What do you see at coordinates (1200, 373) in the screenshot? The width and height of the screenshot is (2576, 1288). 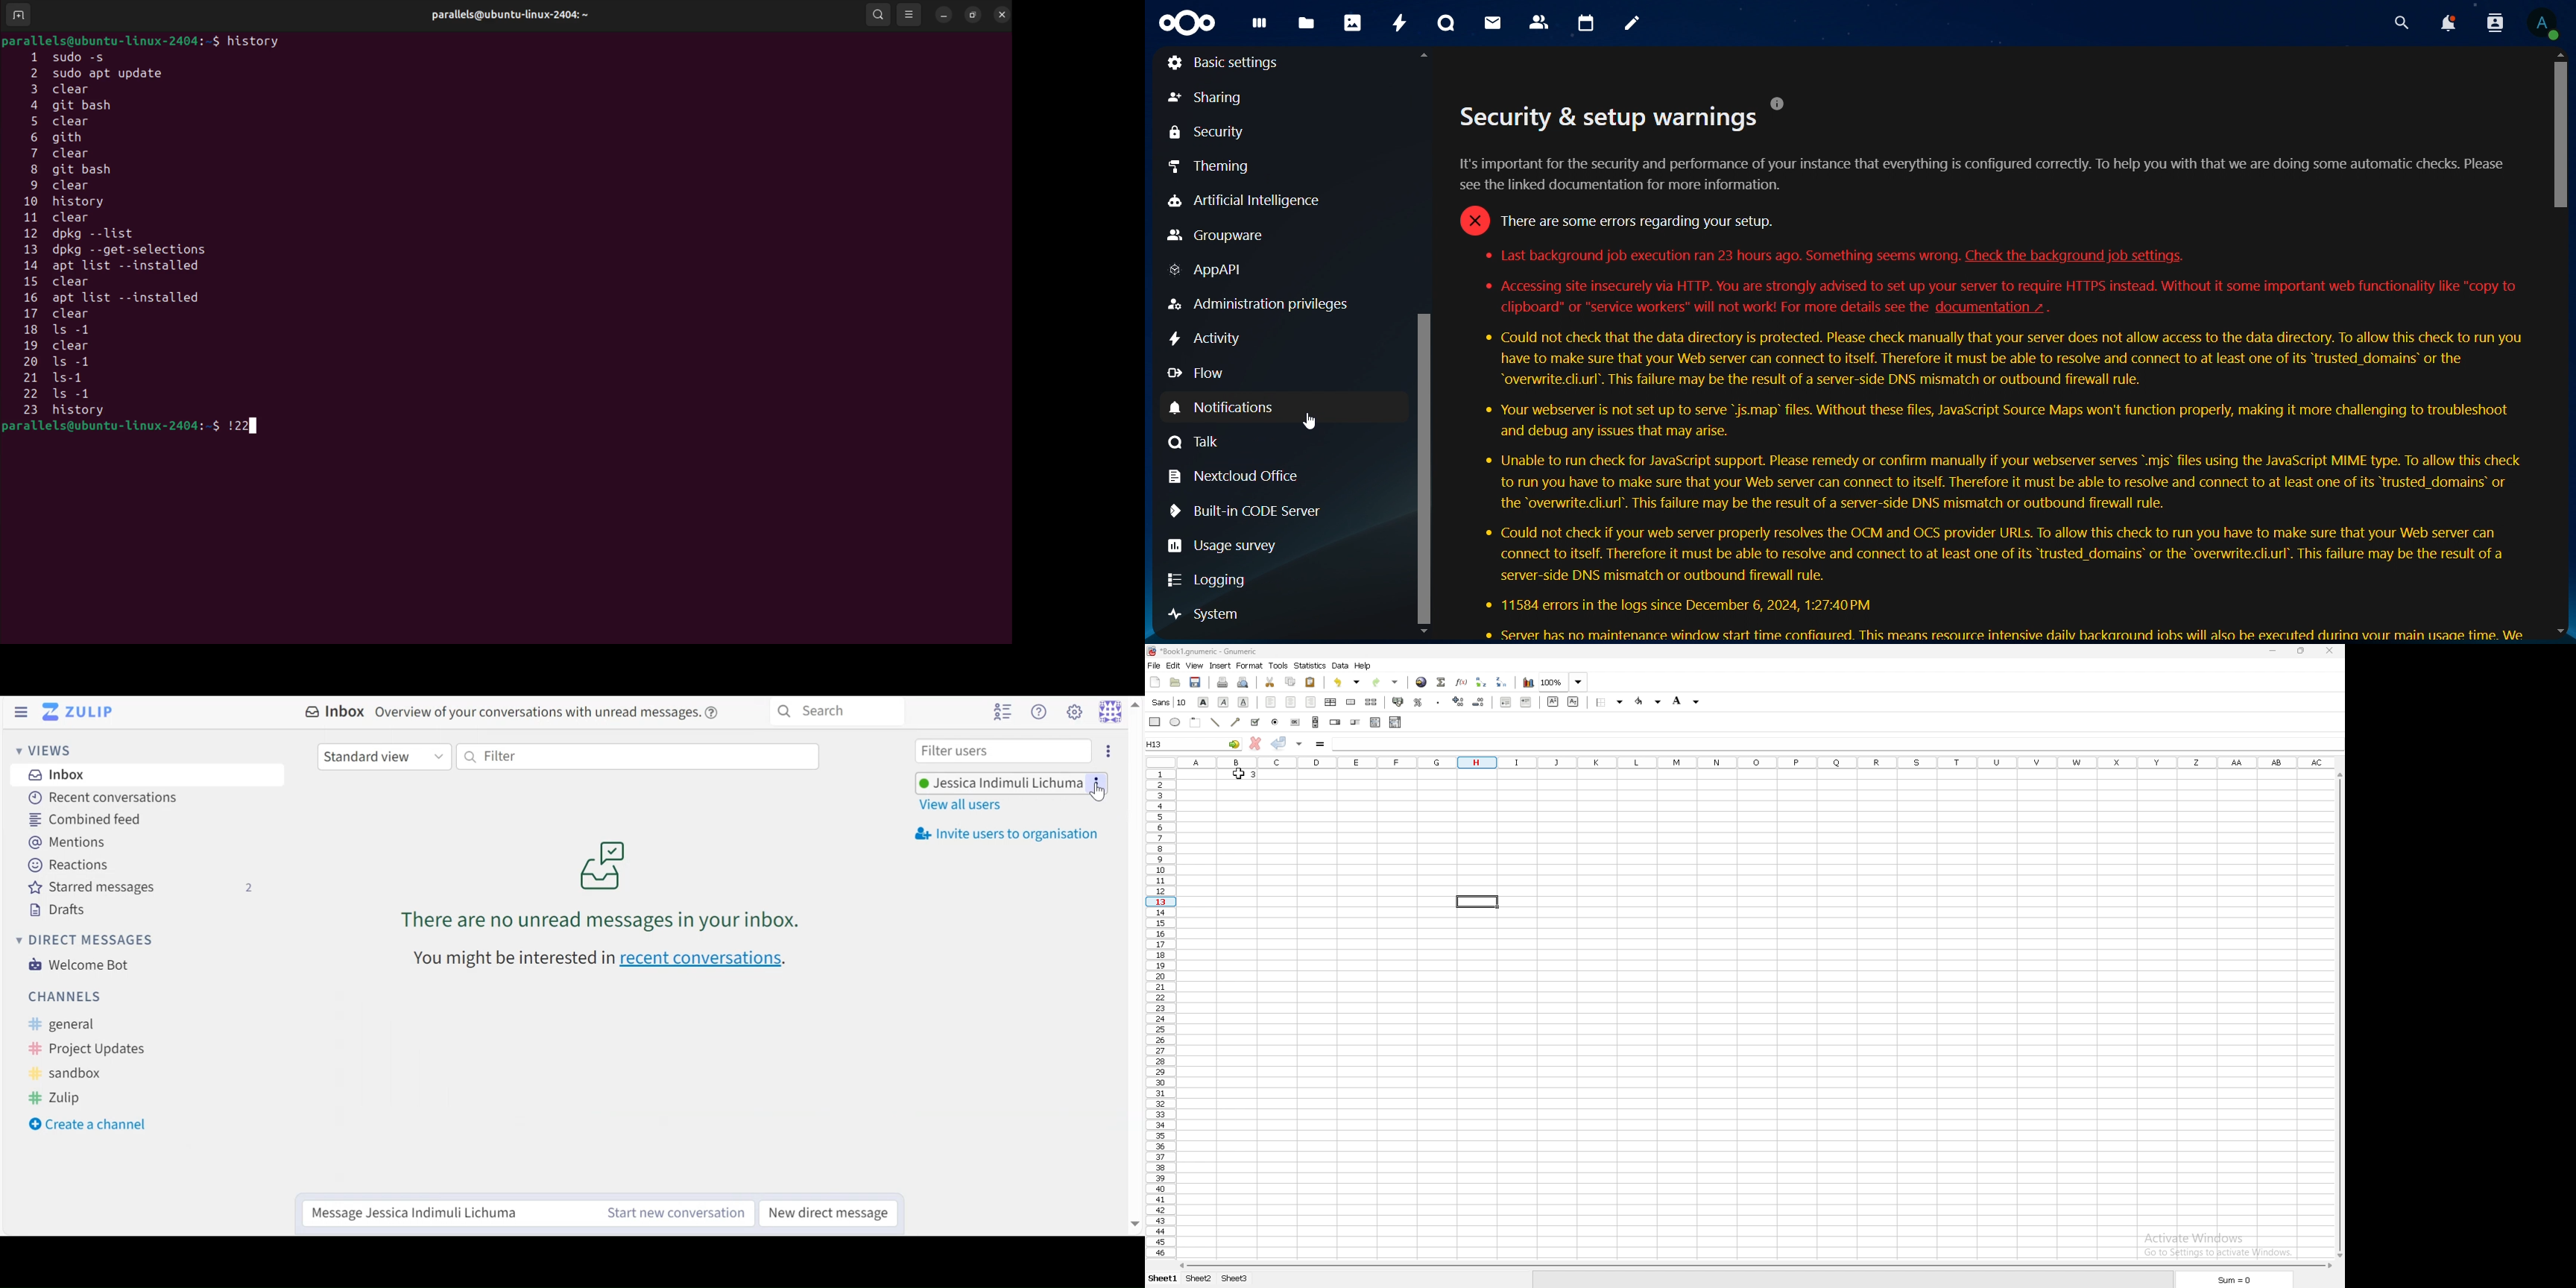 I see `flow` at bounding box center [1200, 373].